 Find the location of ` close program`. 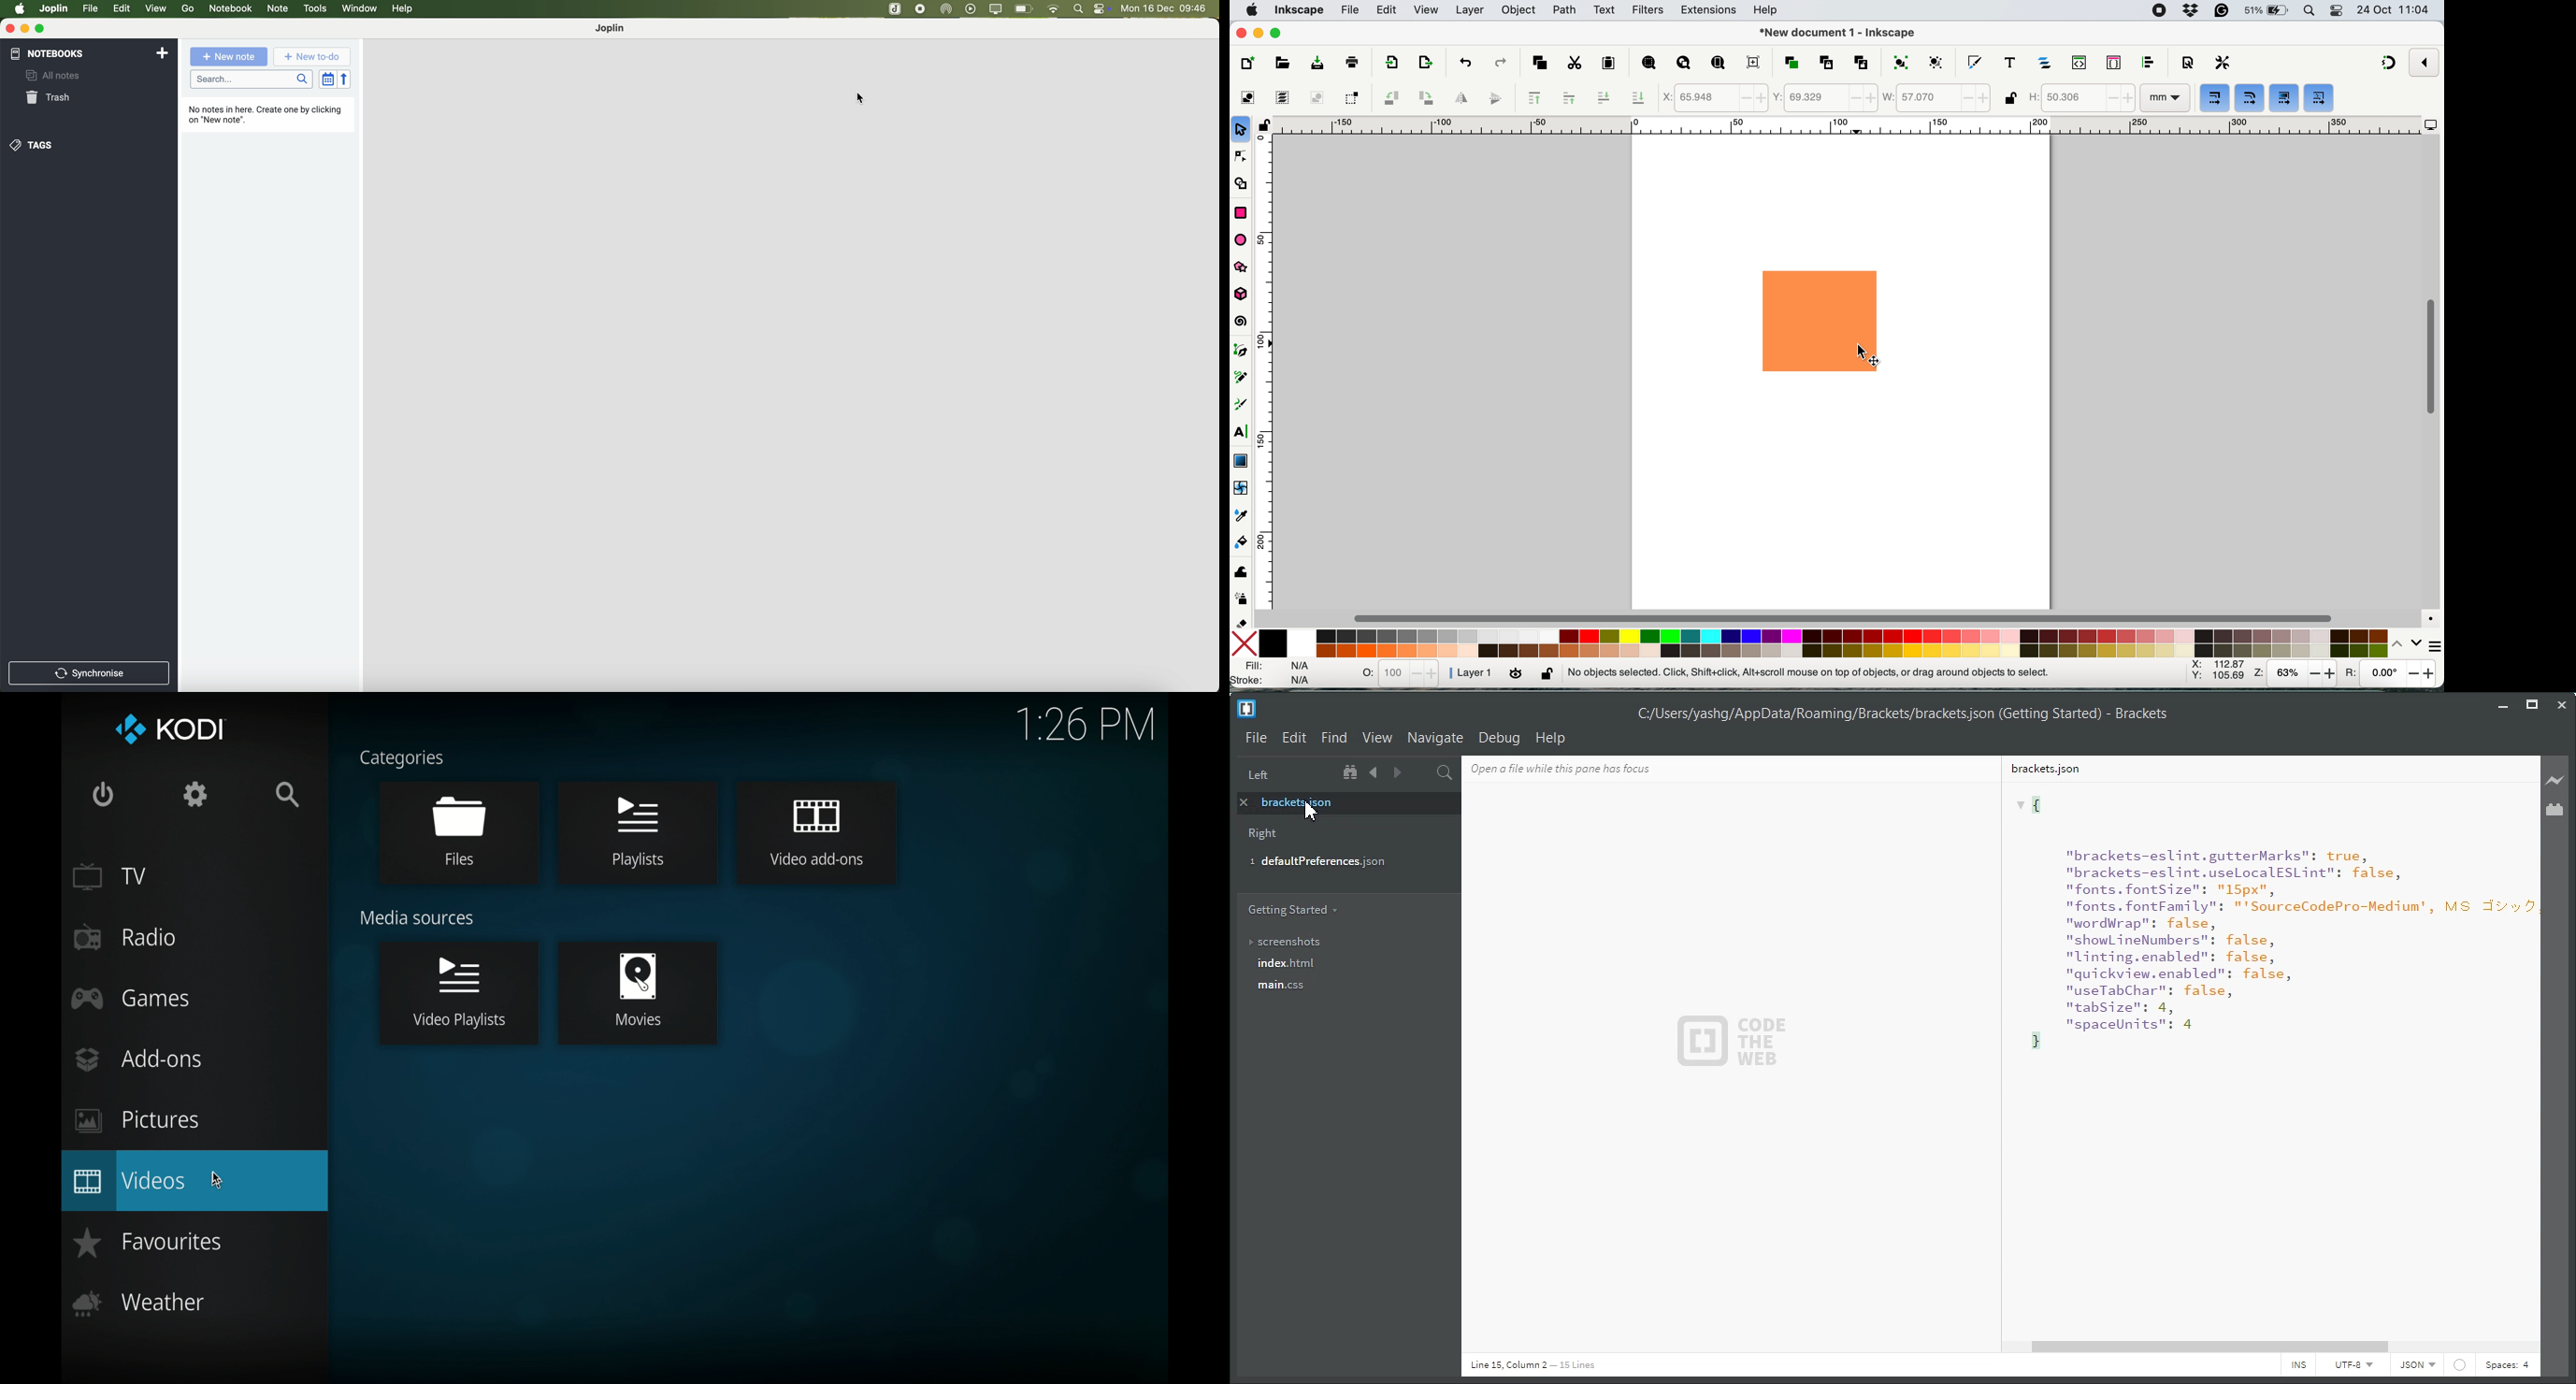

 close program is located at coordinates (8, 29).